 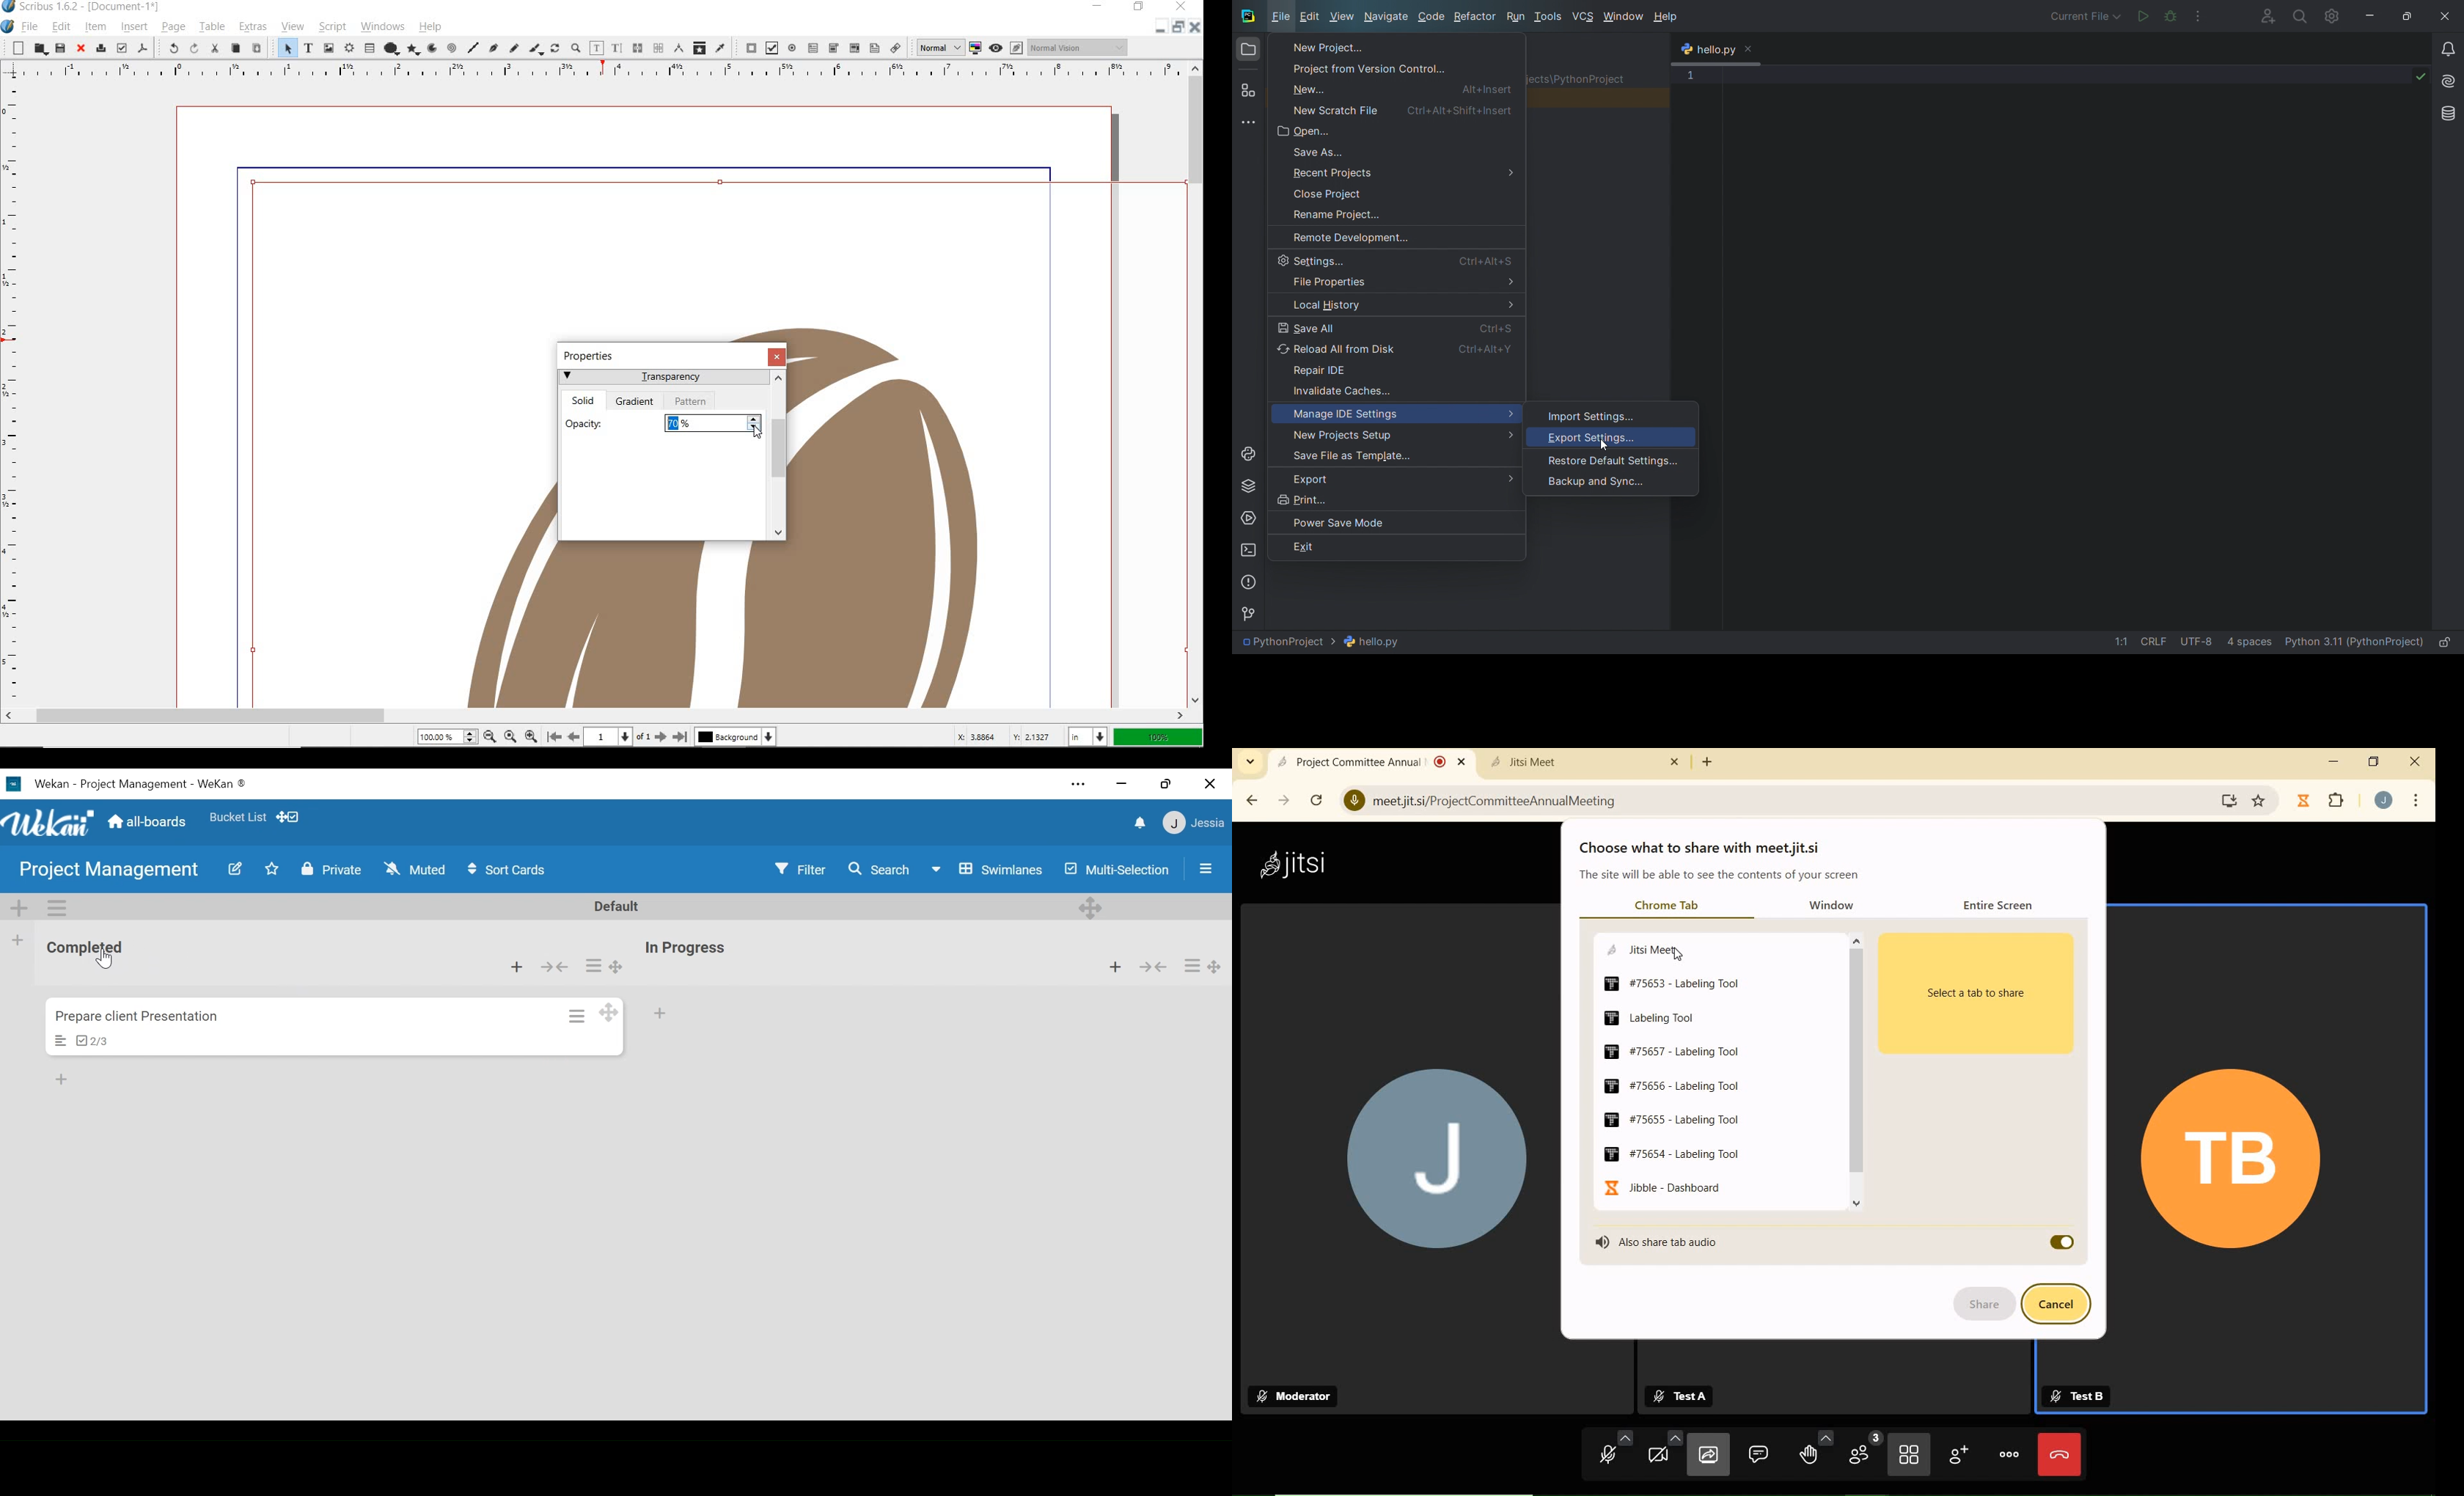 I want to click on choose what to share with meet.jit.si, so click(x=1705, y=848).